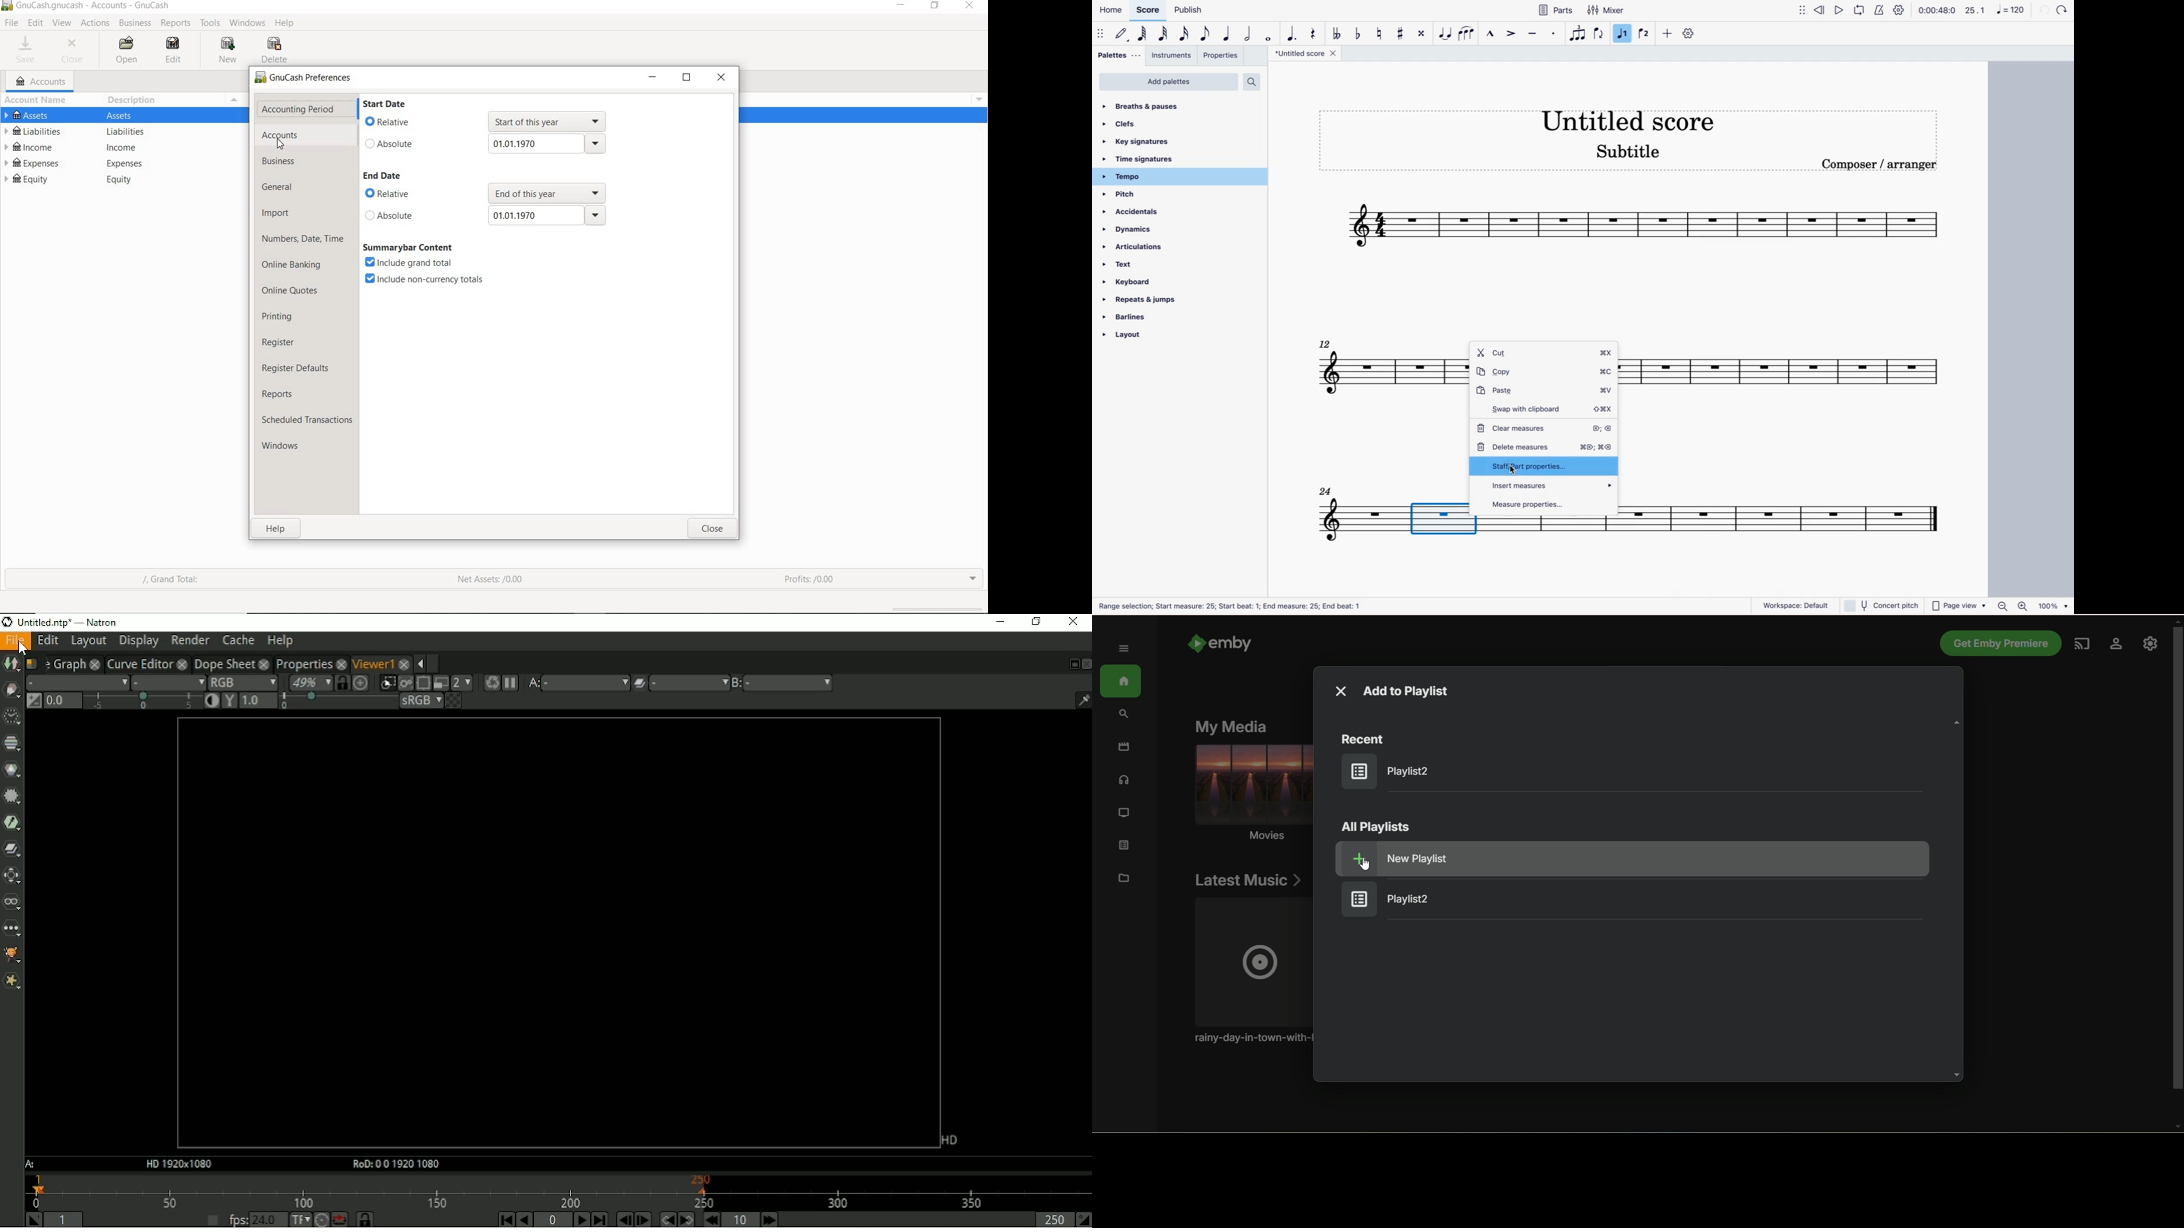 This screenshot has height=1232, width=2184. Describe the element at coordinates (173, 49) in the screenshot. I see `EDIT` at that location.